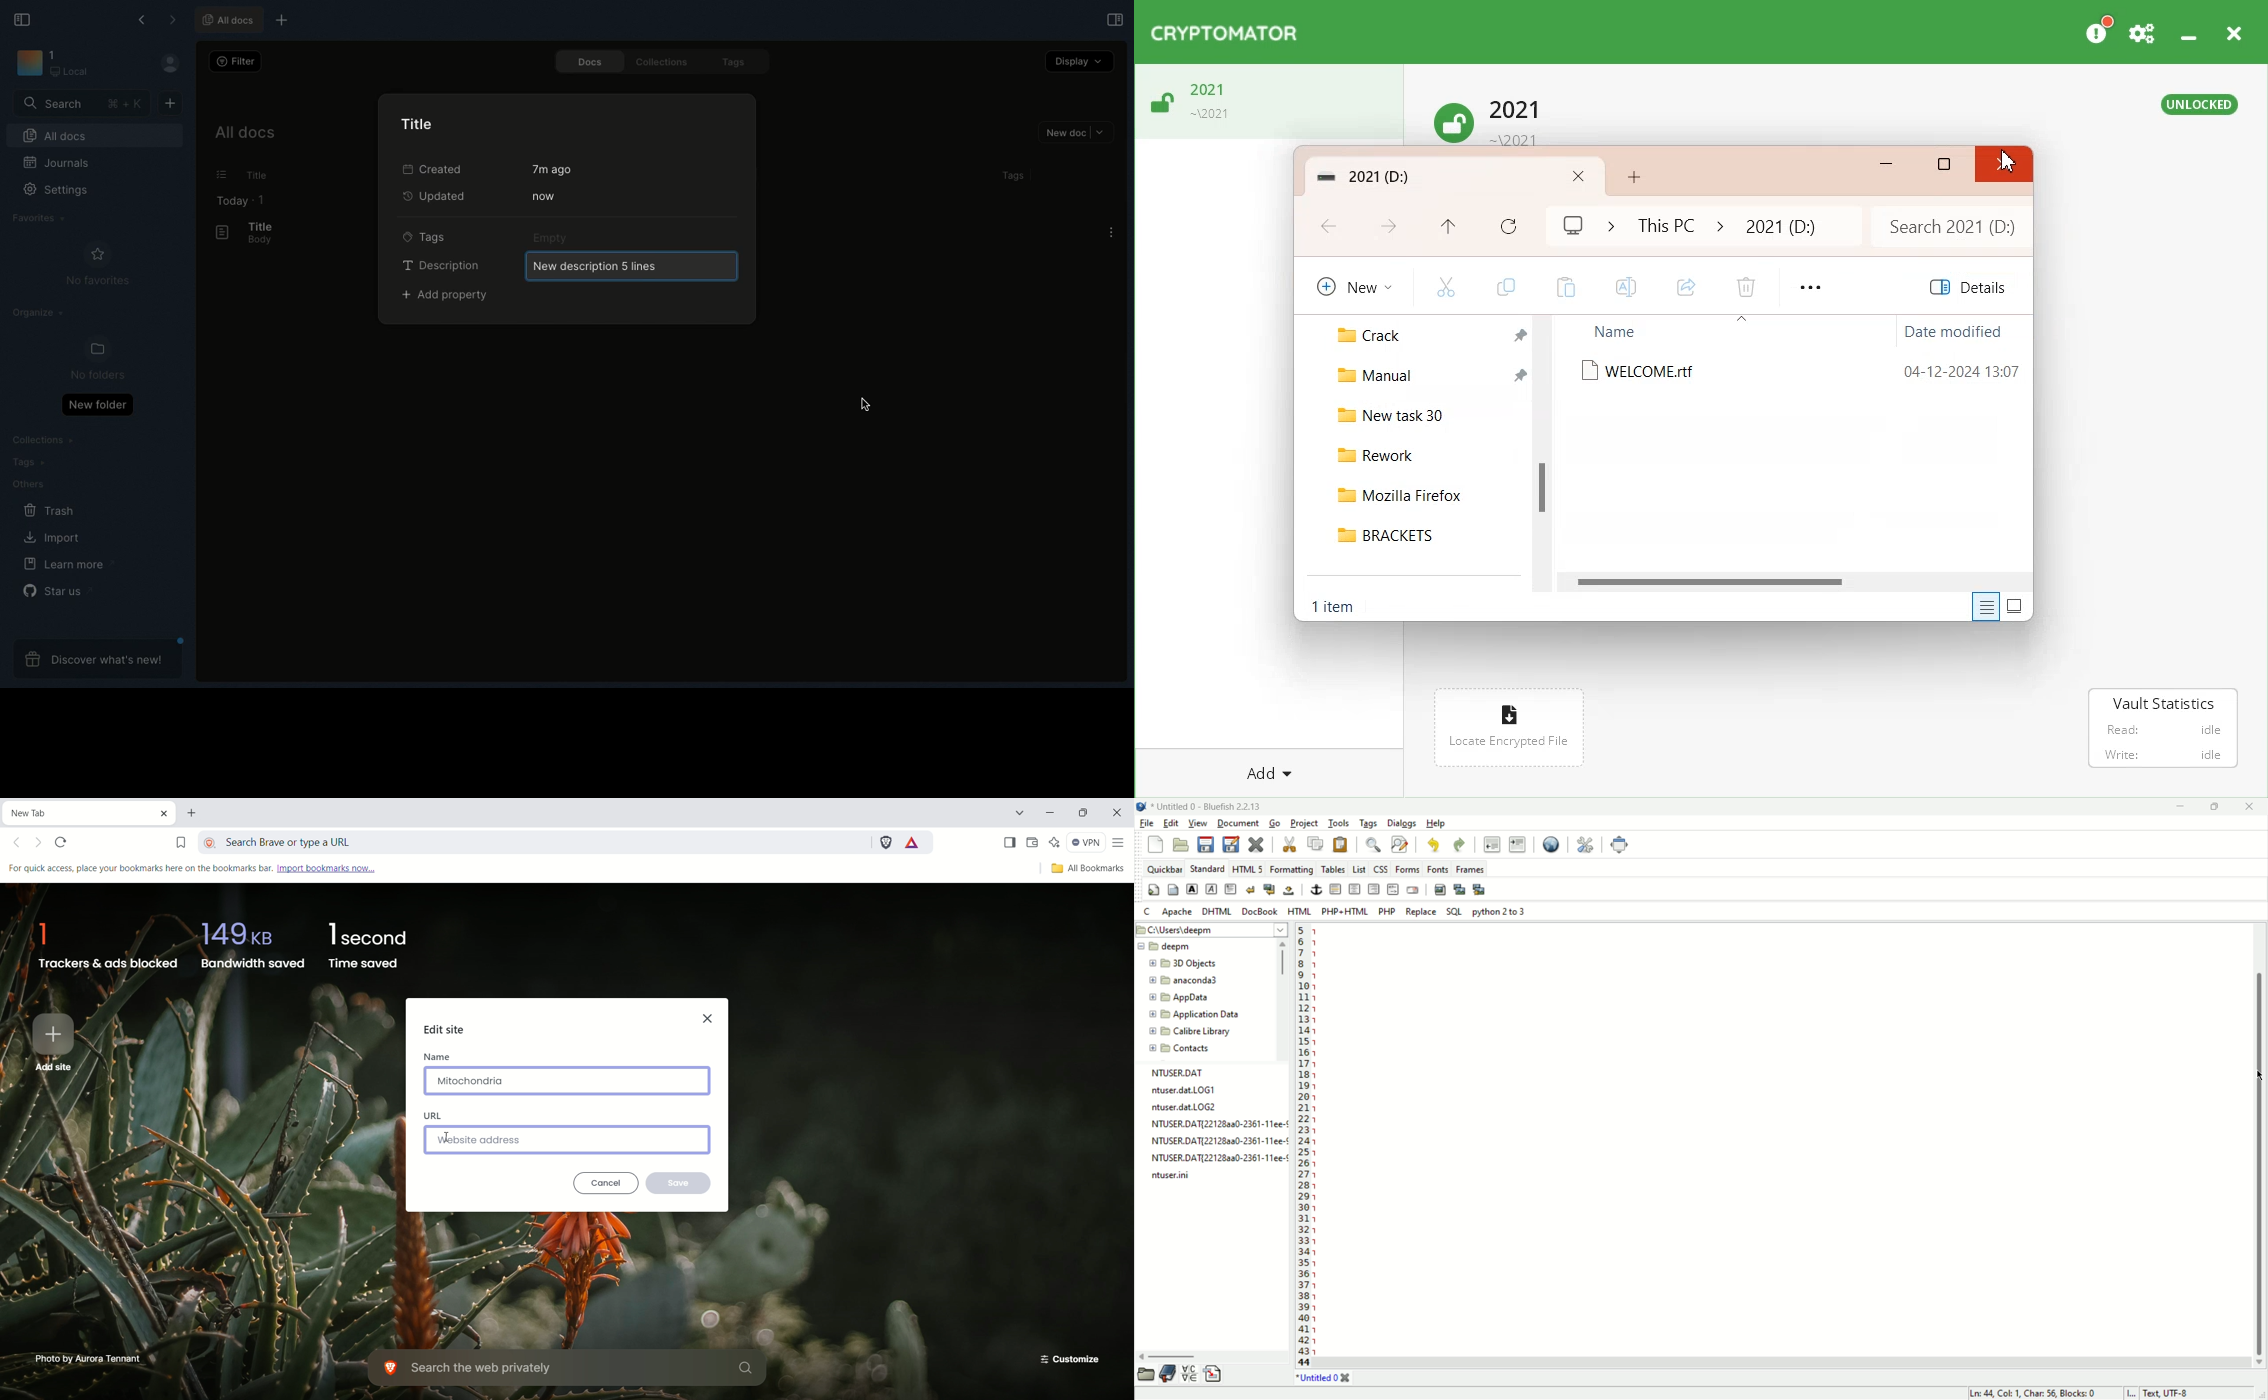  What do you see at coordinates (1438, 823) in the screenshot?
I see `help` at bounding box center [1438, 823].